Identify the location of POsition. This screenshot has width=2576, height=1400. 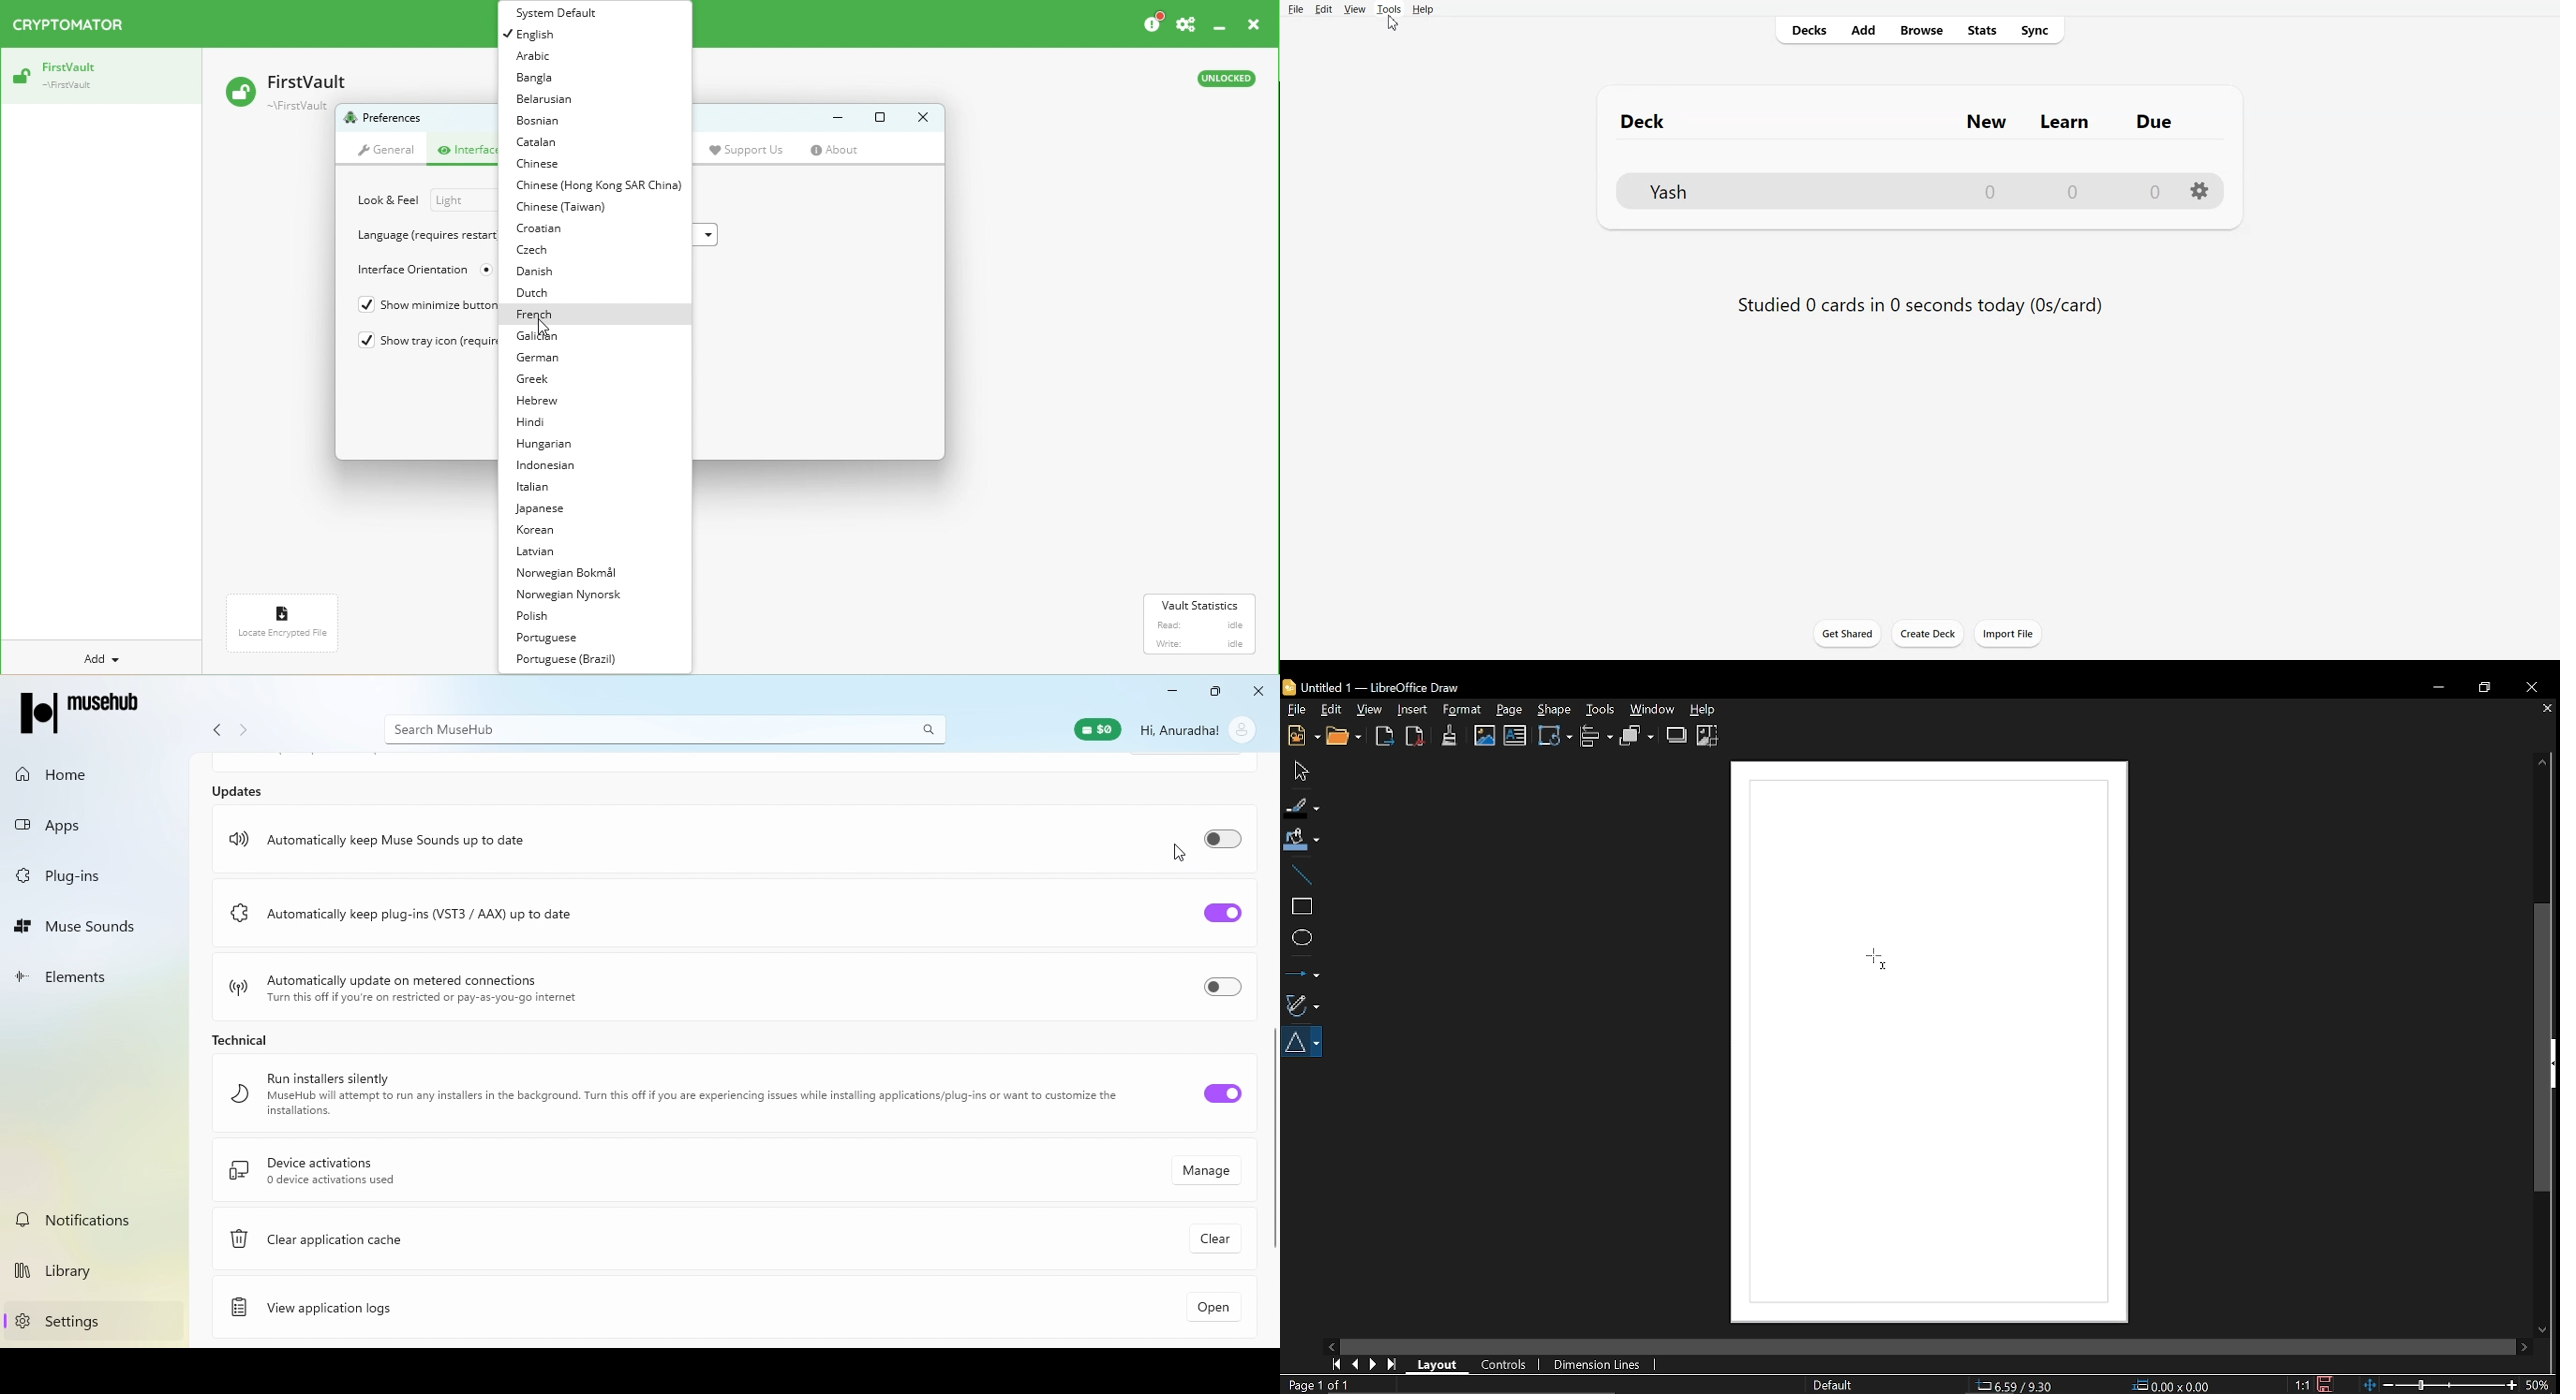
(2025, 1384).